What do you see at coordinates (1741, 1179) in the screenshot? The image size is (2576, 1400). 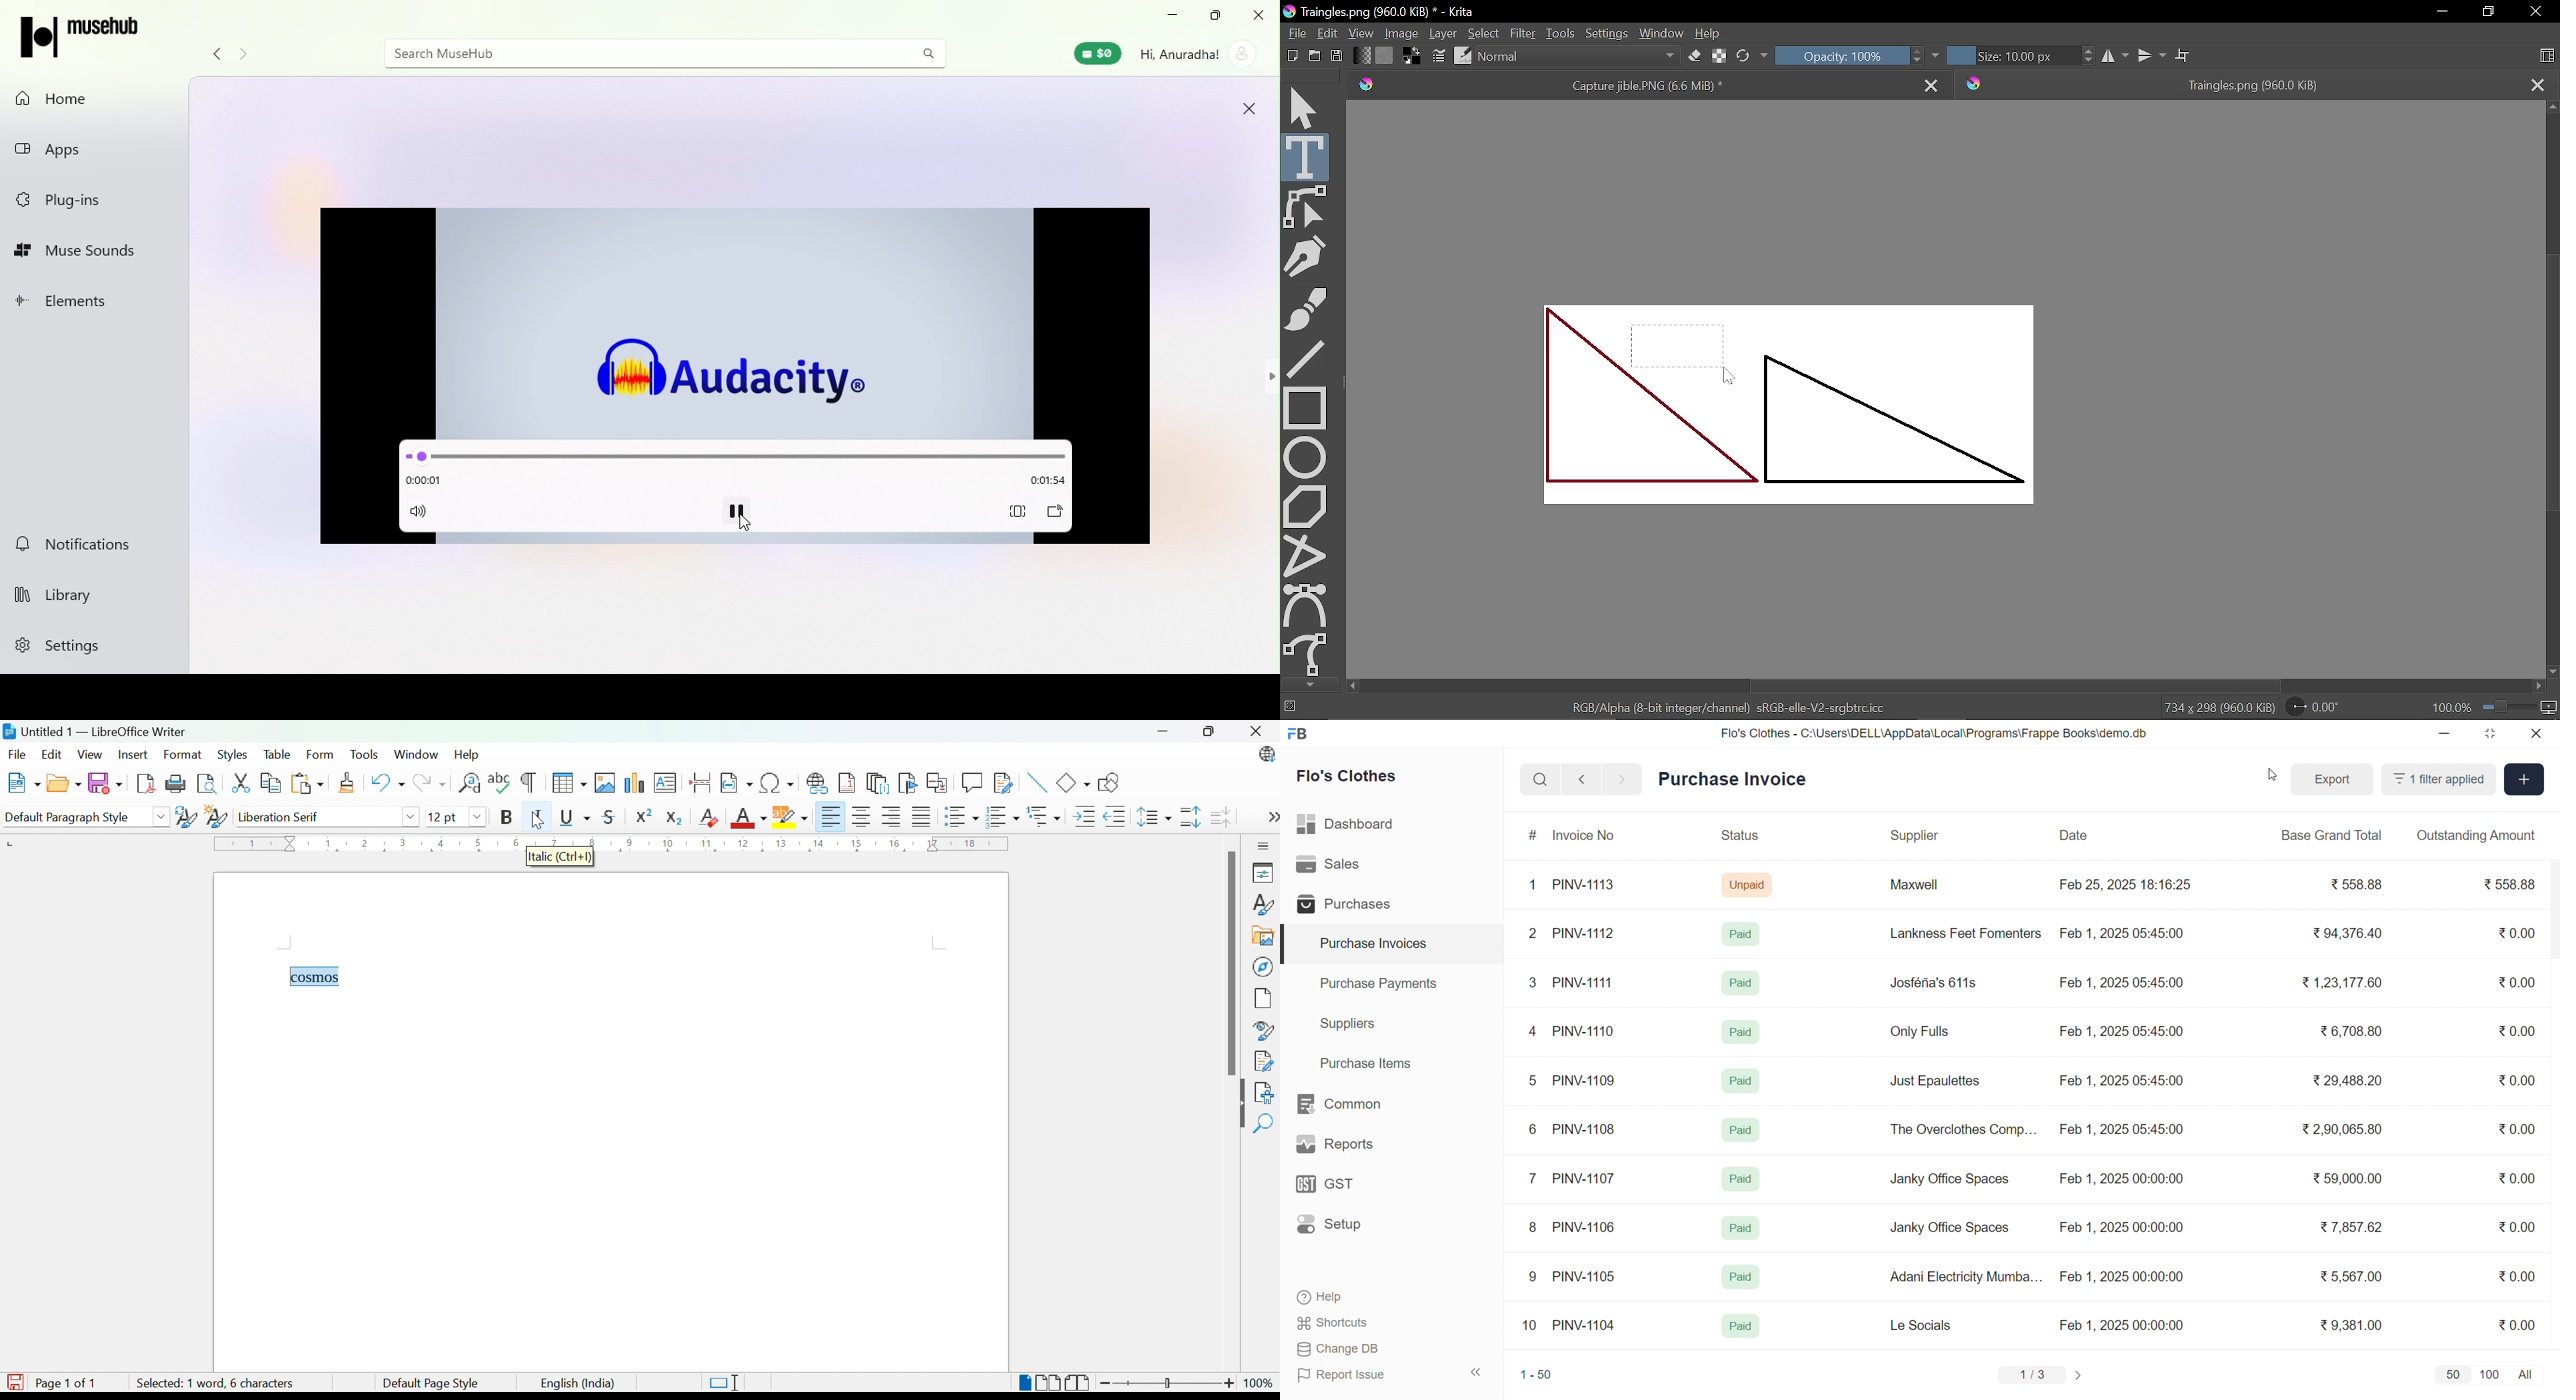 I see `Paid` at bounding box center [1741, 1179].